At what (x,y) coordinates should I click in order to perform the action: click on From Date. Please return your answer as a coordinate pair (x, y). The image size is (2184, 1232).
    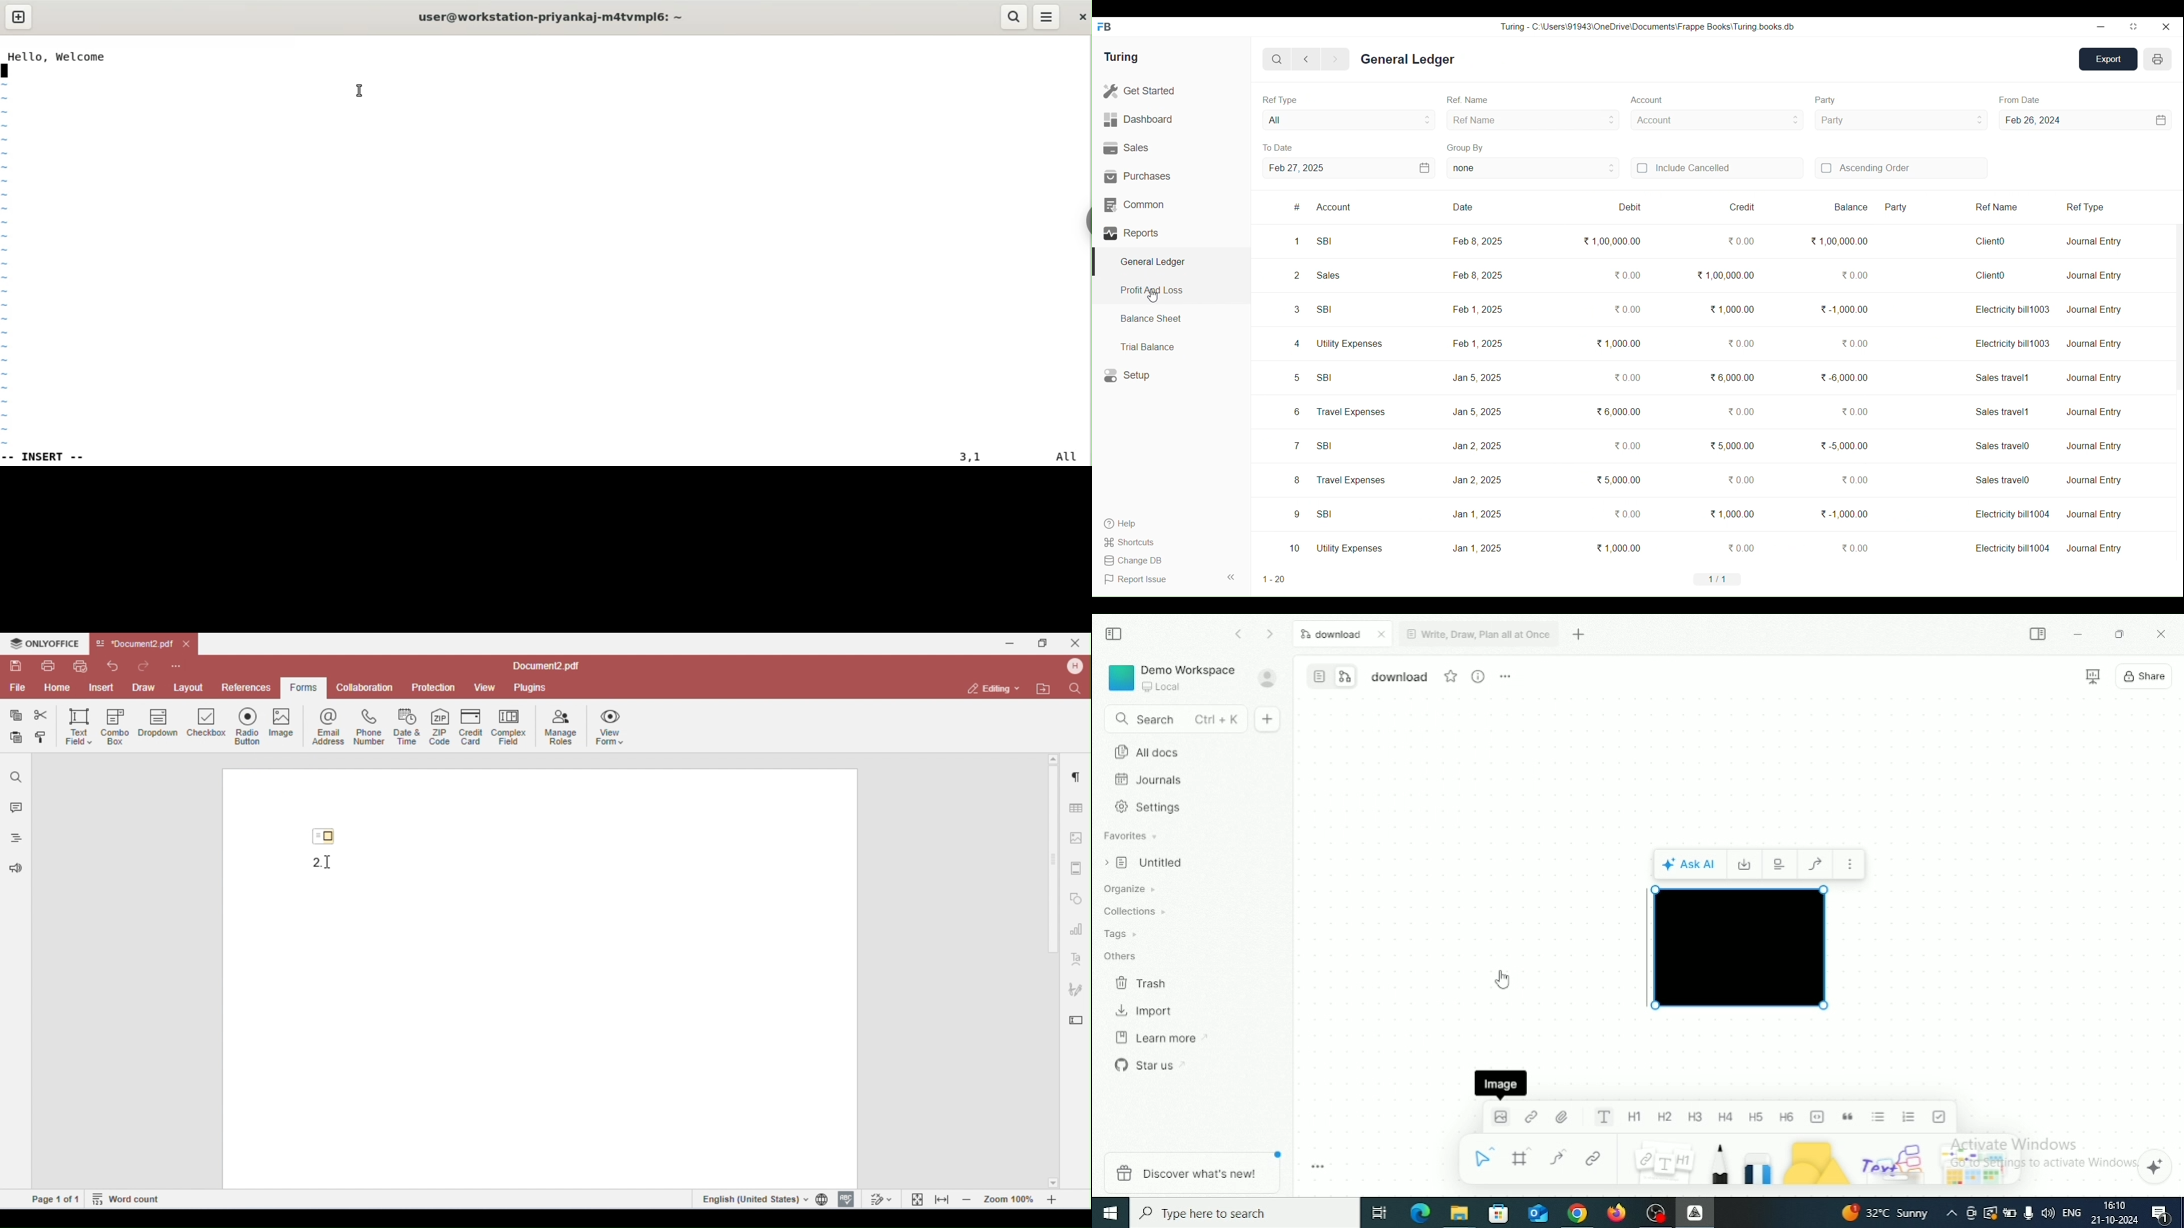
    Looking at the image, I should click on (2020, 99).